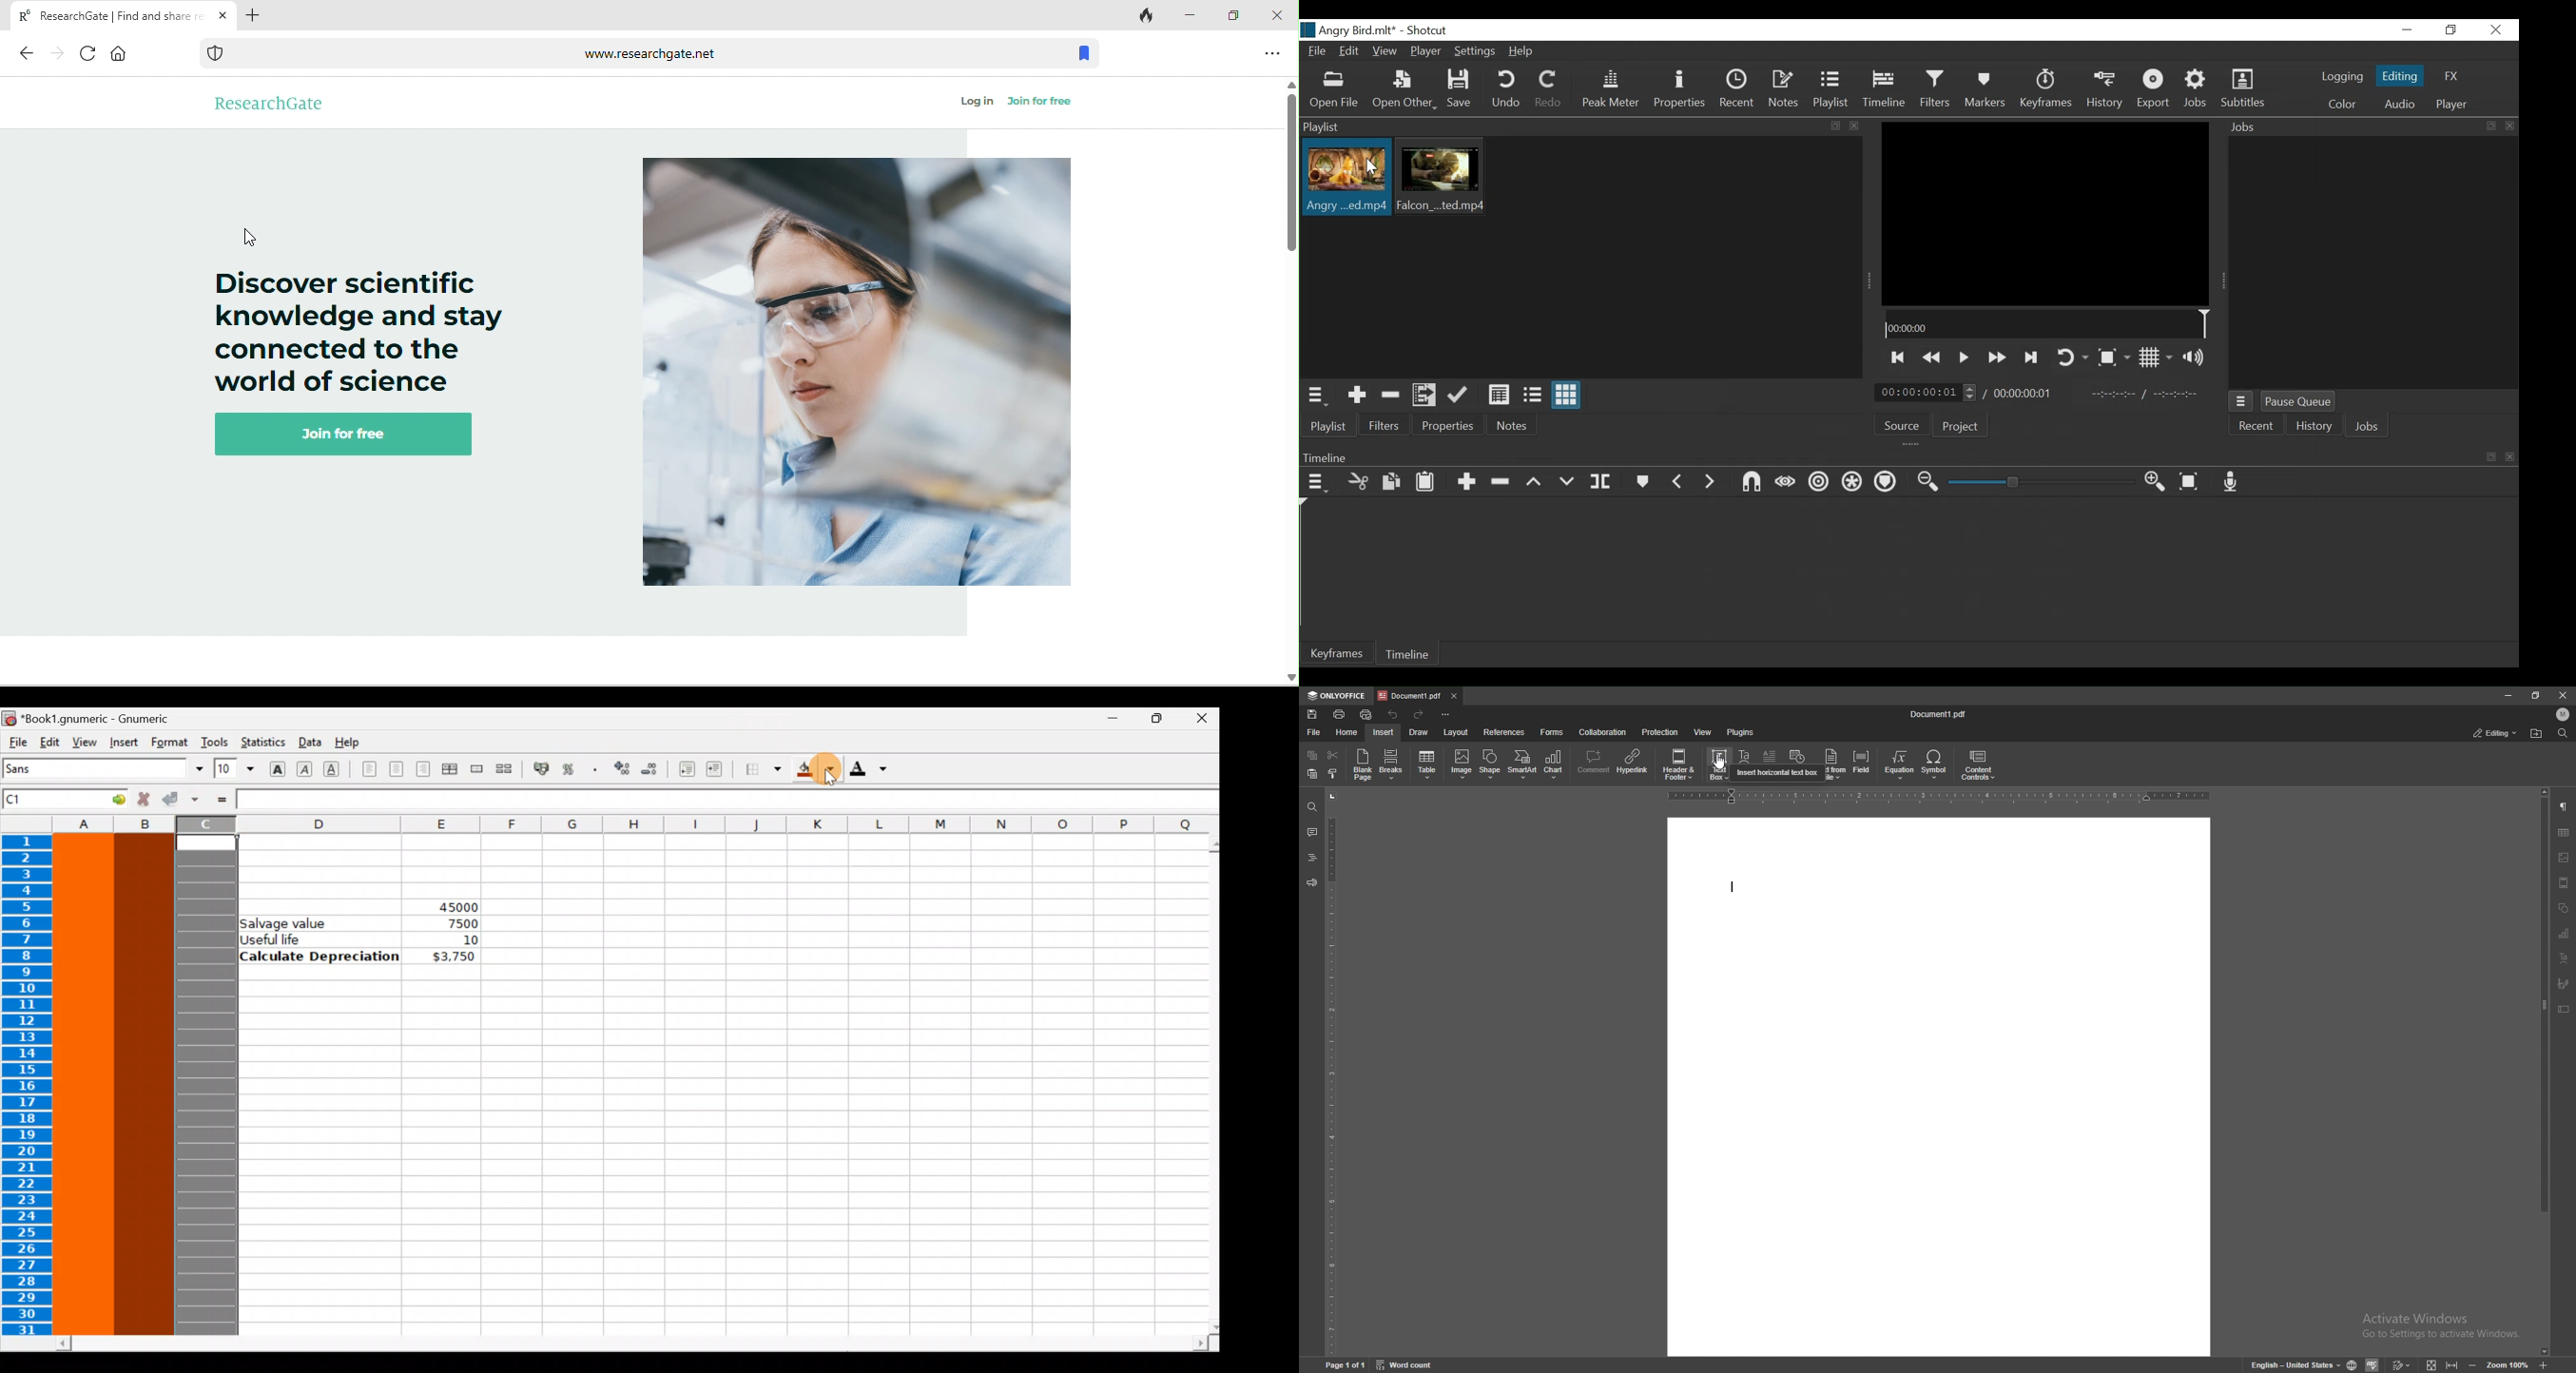  Describe the element at coordinates (1928, 482) in the screenshot. I see `Zoom timeline out` at that location.